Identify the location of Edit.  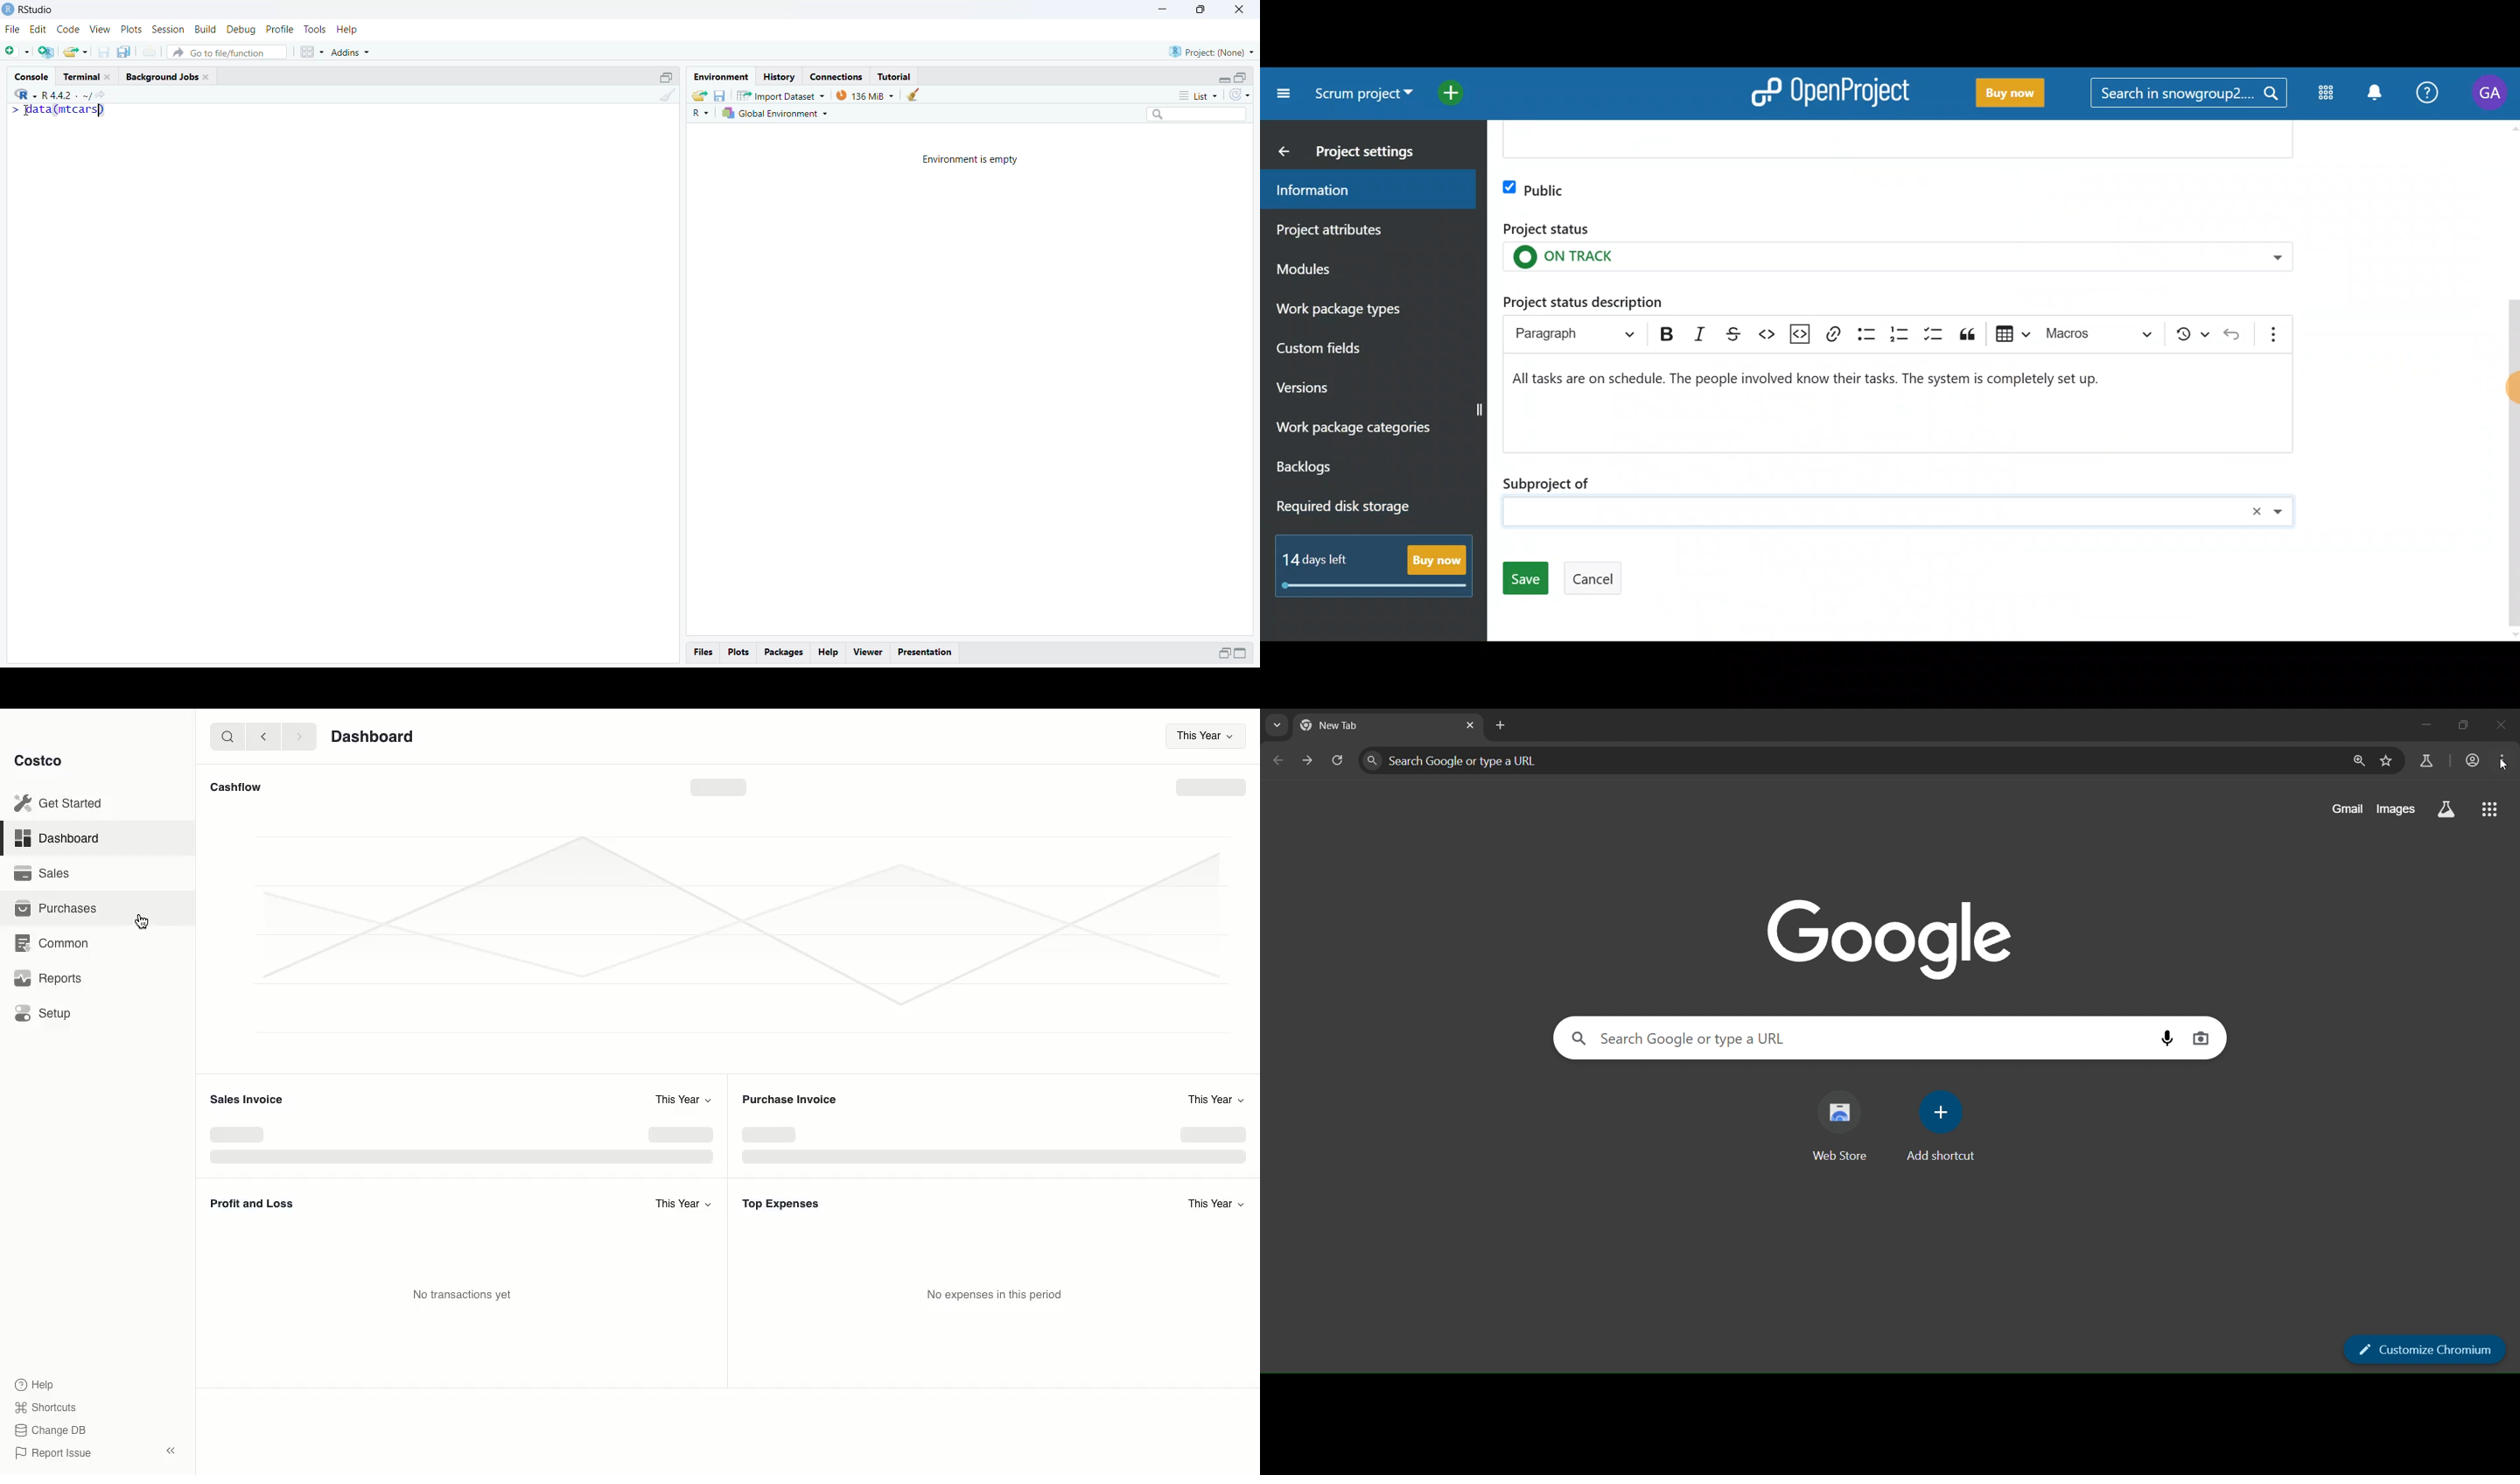
(39, 30).